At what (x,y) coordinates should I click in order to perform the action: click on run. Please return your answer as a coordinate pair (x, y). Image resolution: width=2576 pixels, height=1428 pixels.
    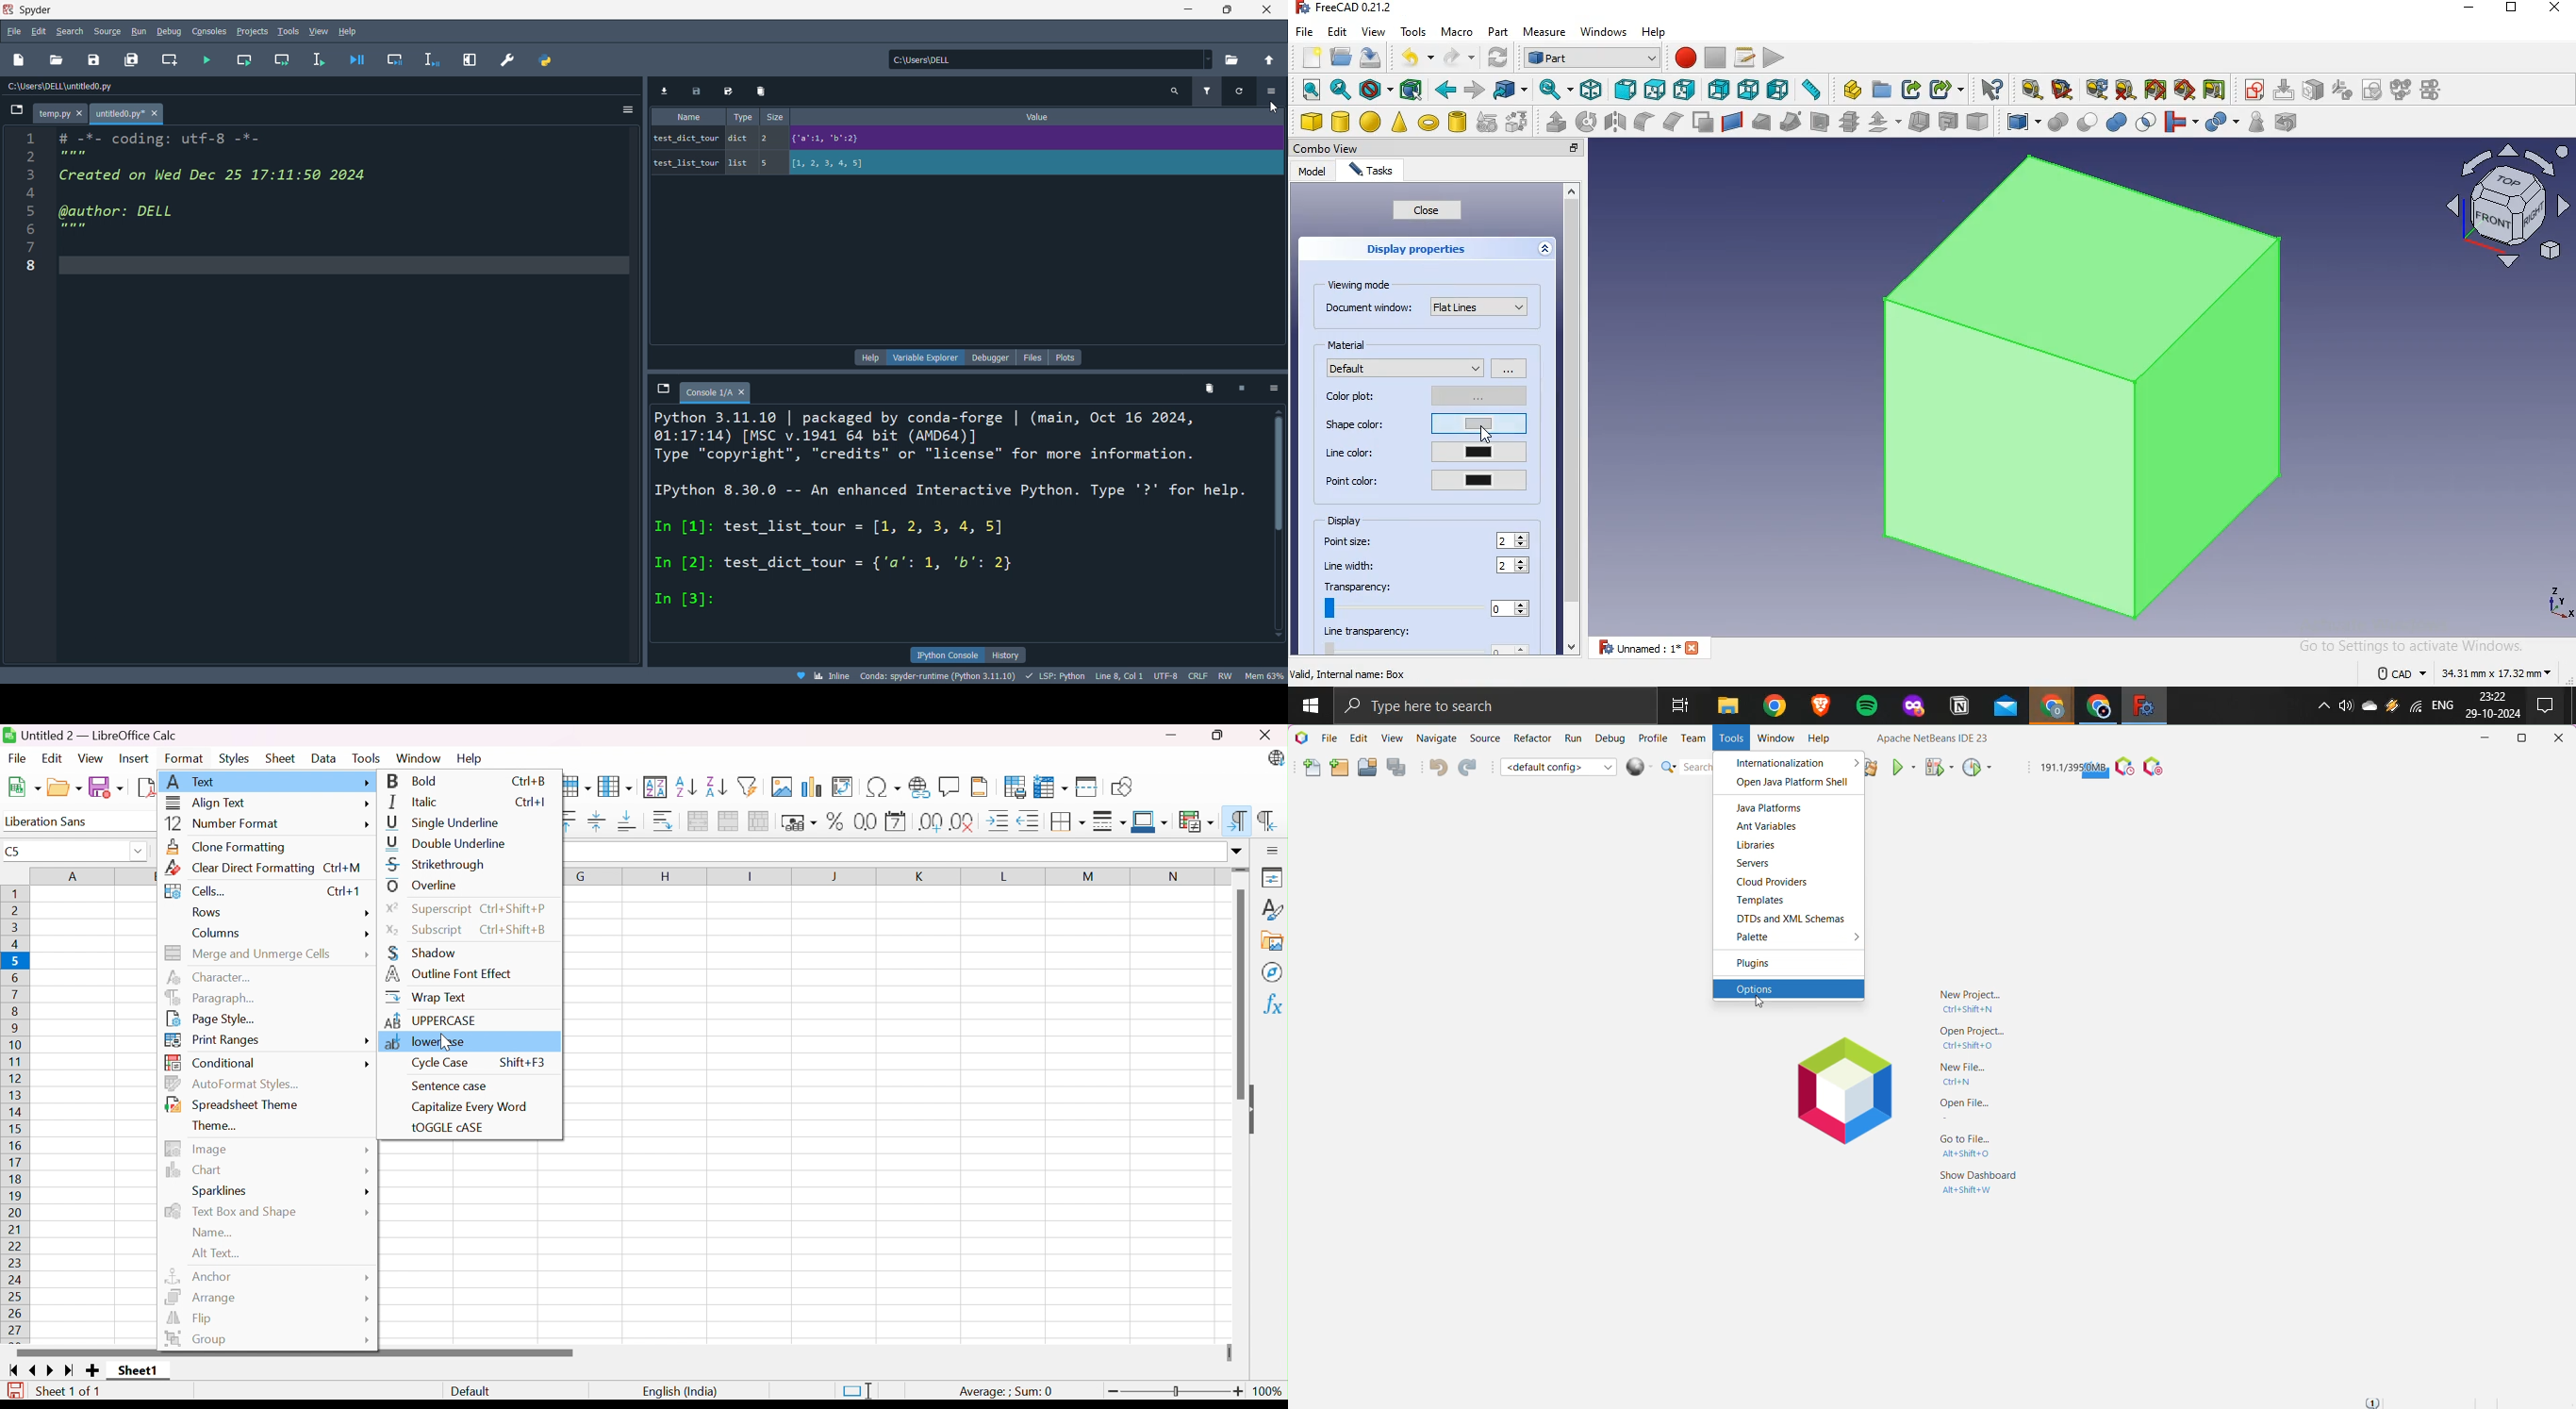
    Looking at the image, I should click on (138, 32).